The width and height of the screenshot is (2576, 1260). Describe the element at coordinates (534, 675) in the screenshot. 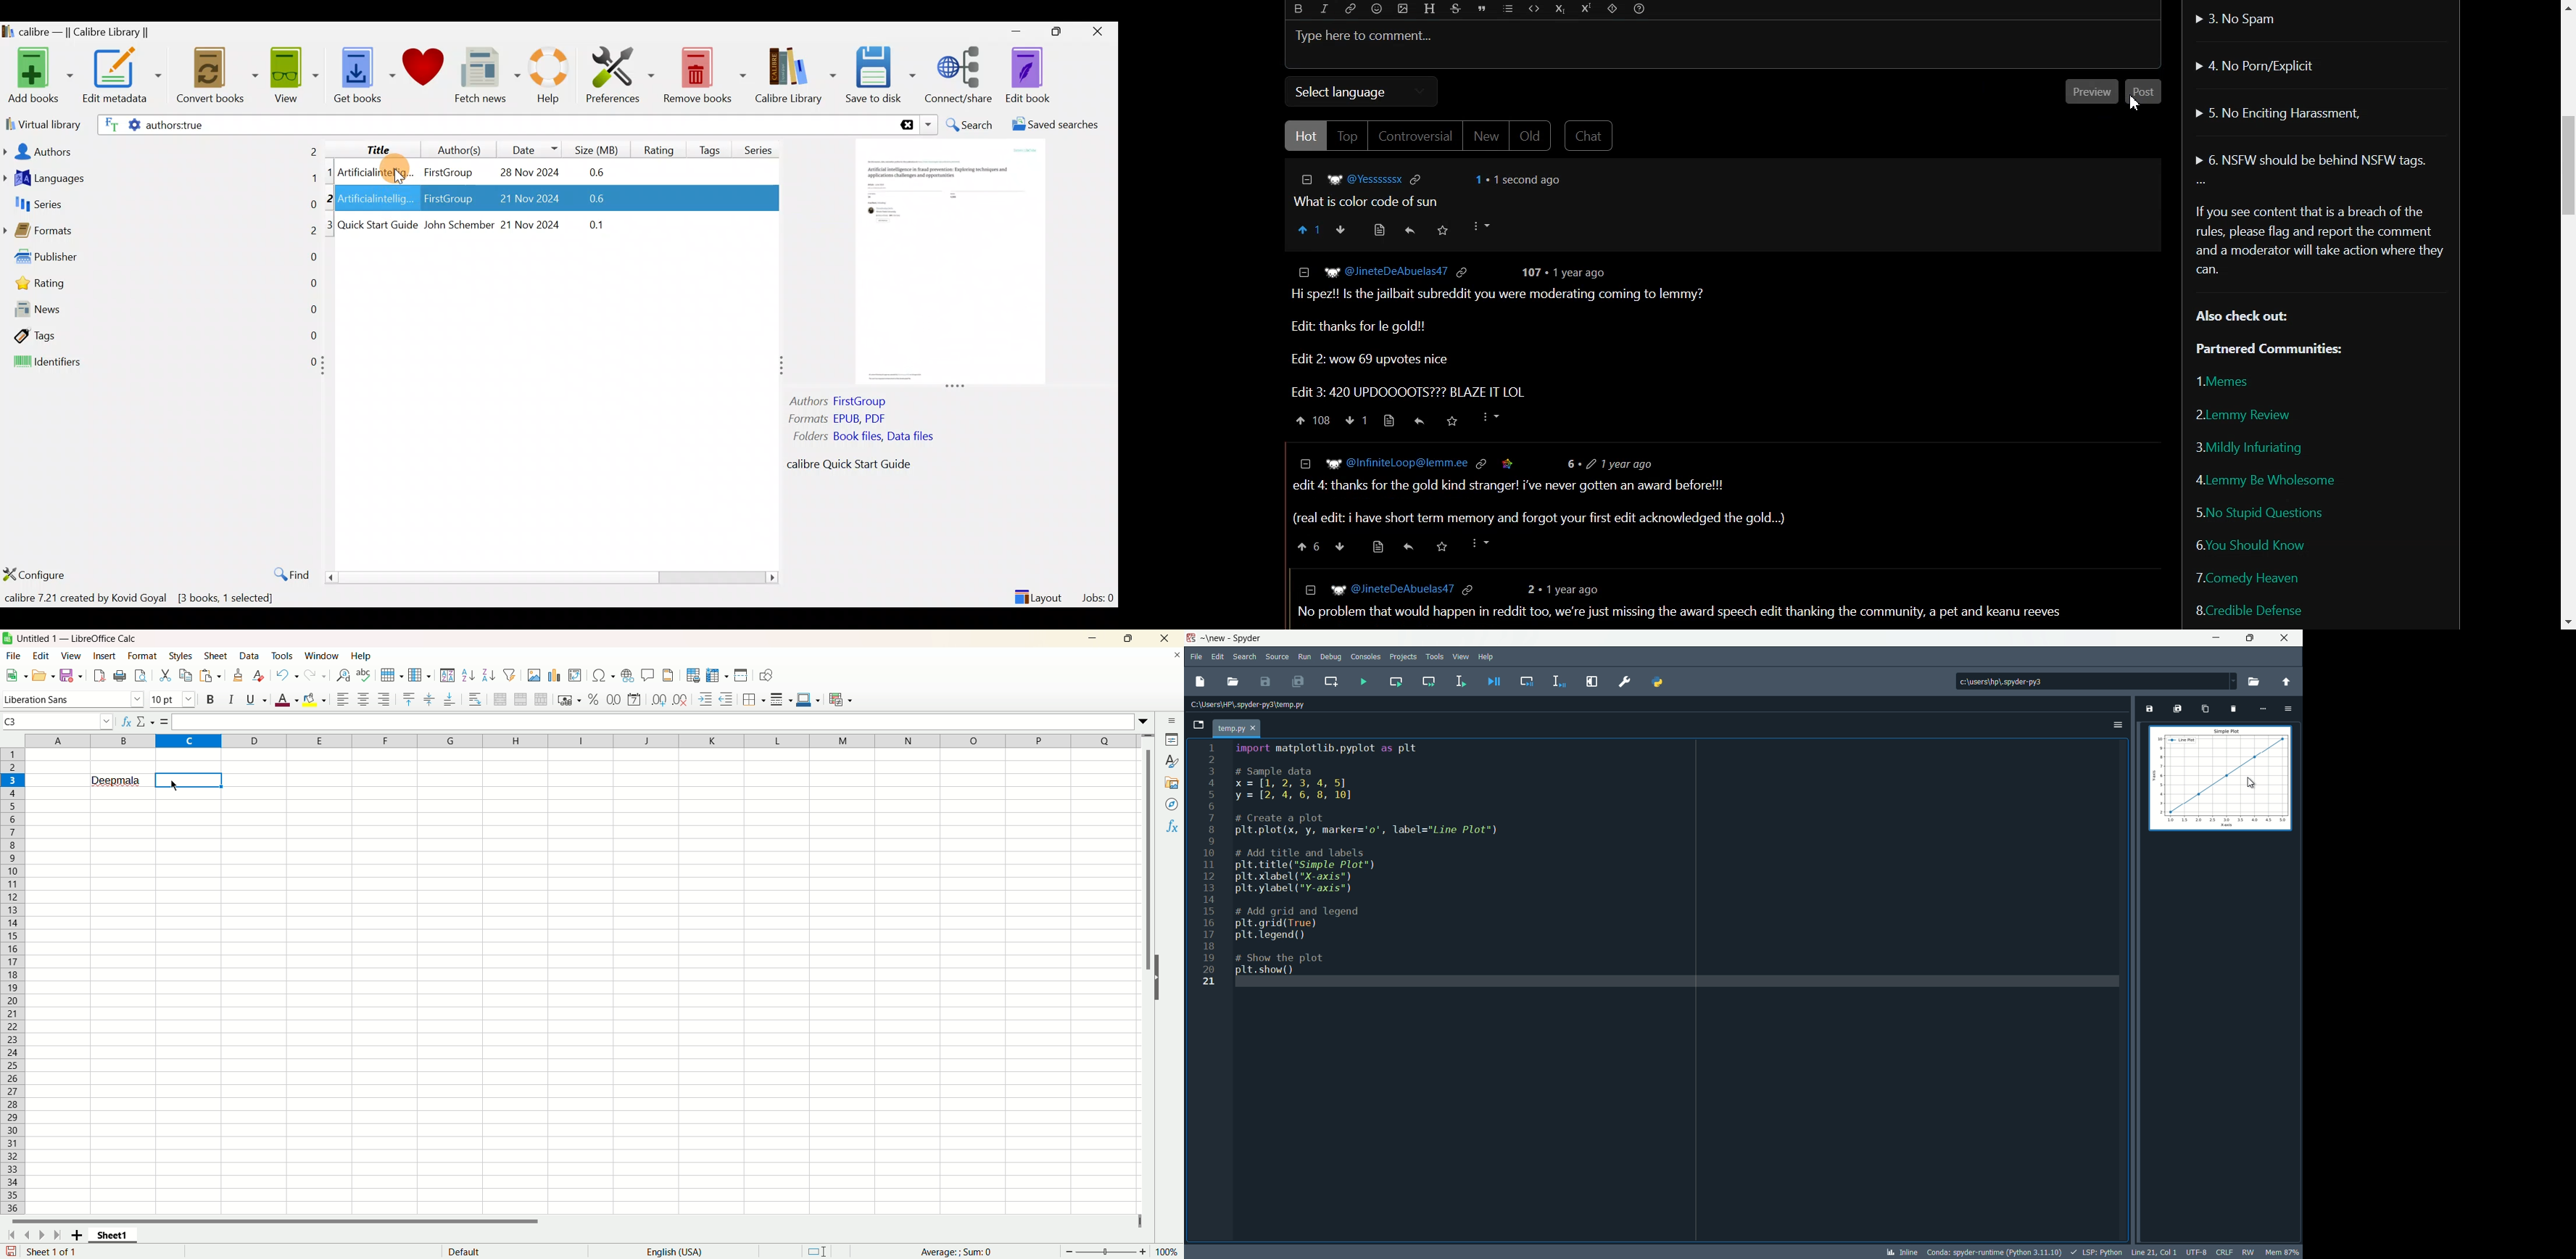

I see `Insert image` at that location.